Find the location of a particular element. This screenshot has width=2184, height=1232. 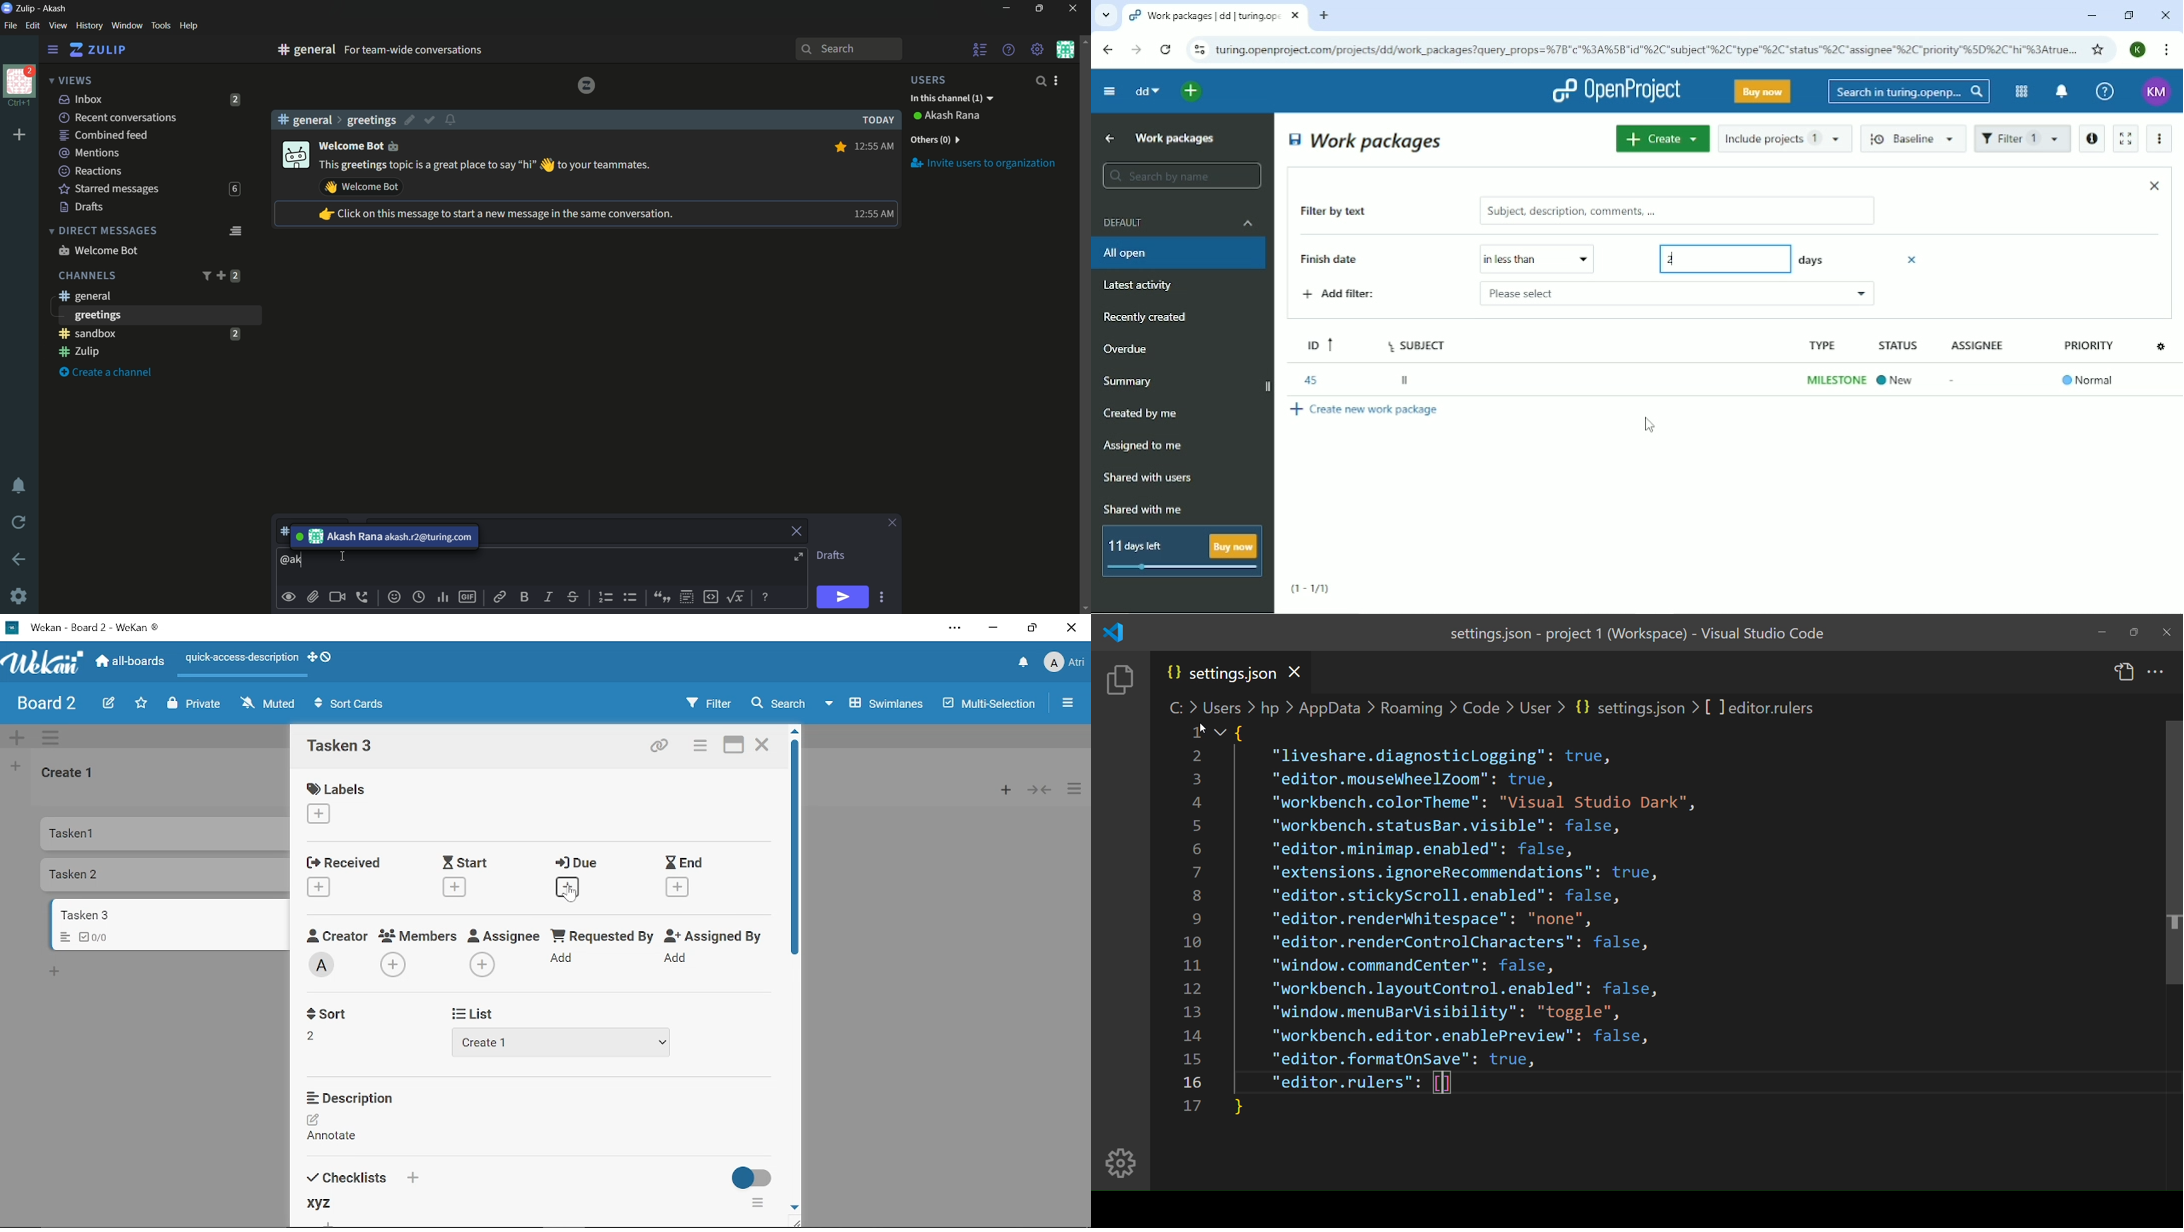

close pane is located at coordinates (893, 524).